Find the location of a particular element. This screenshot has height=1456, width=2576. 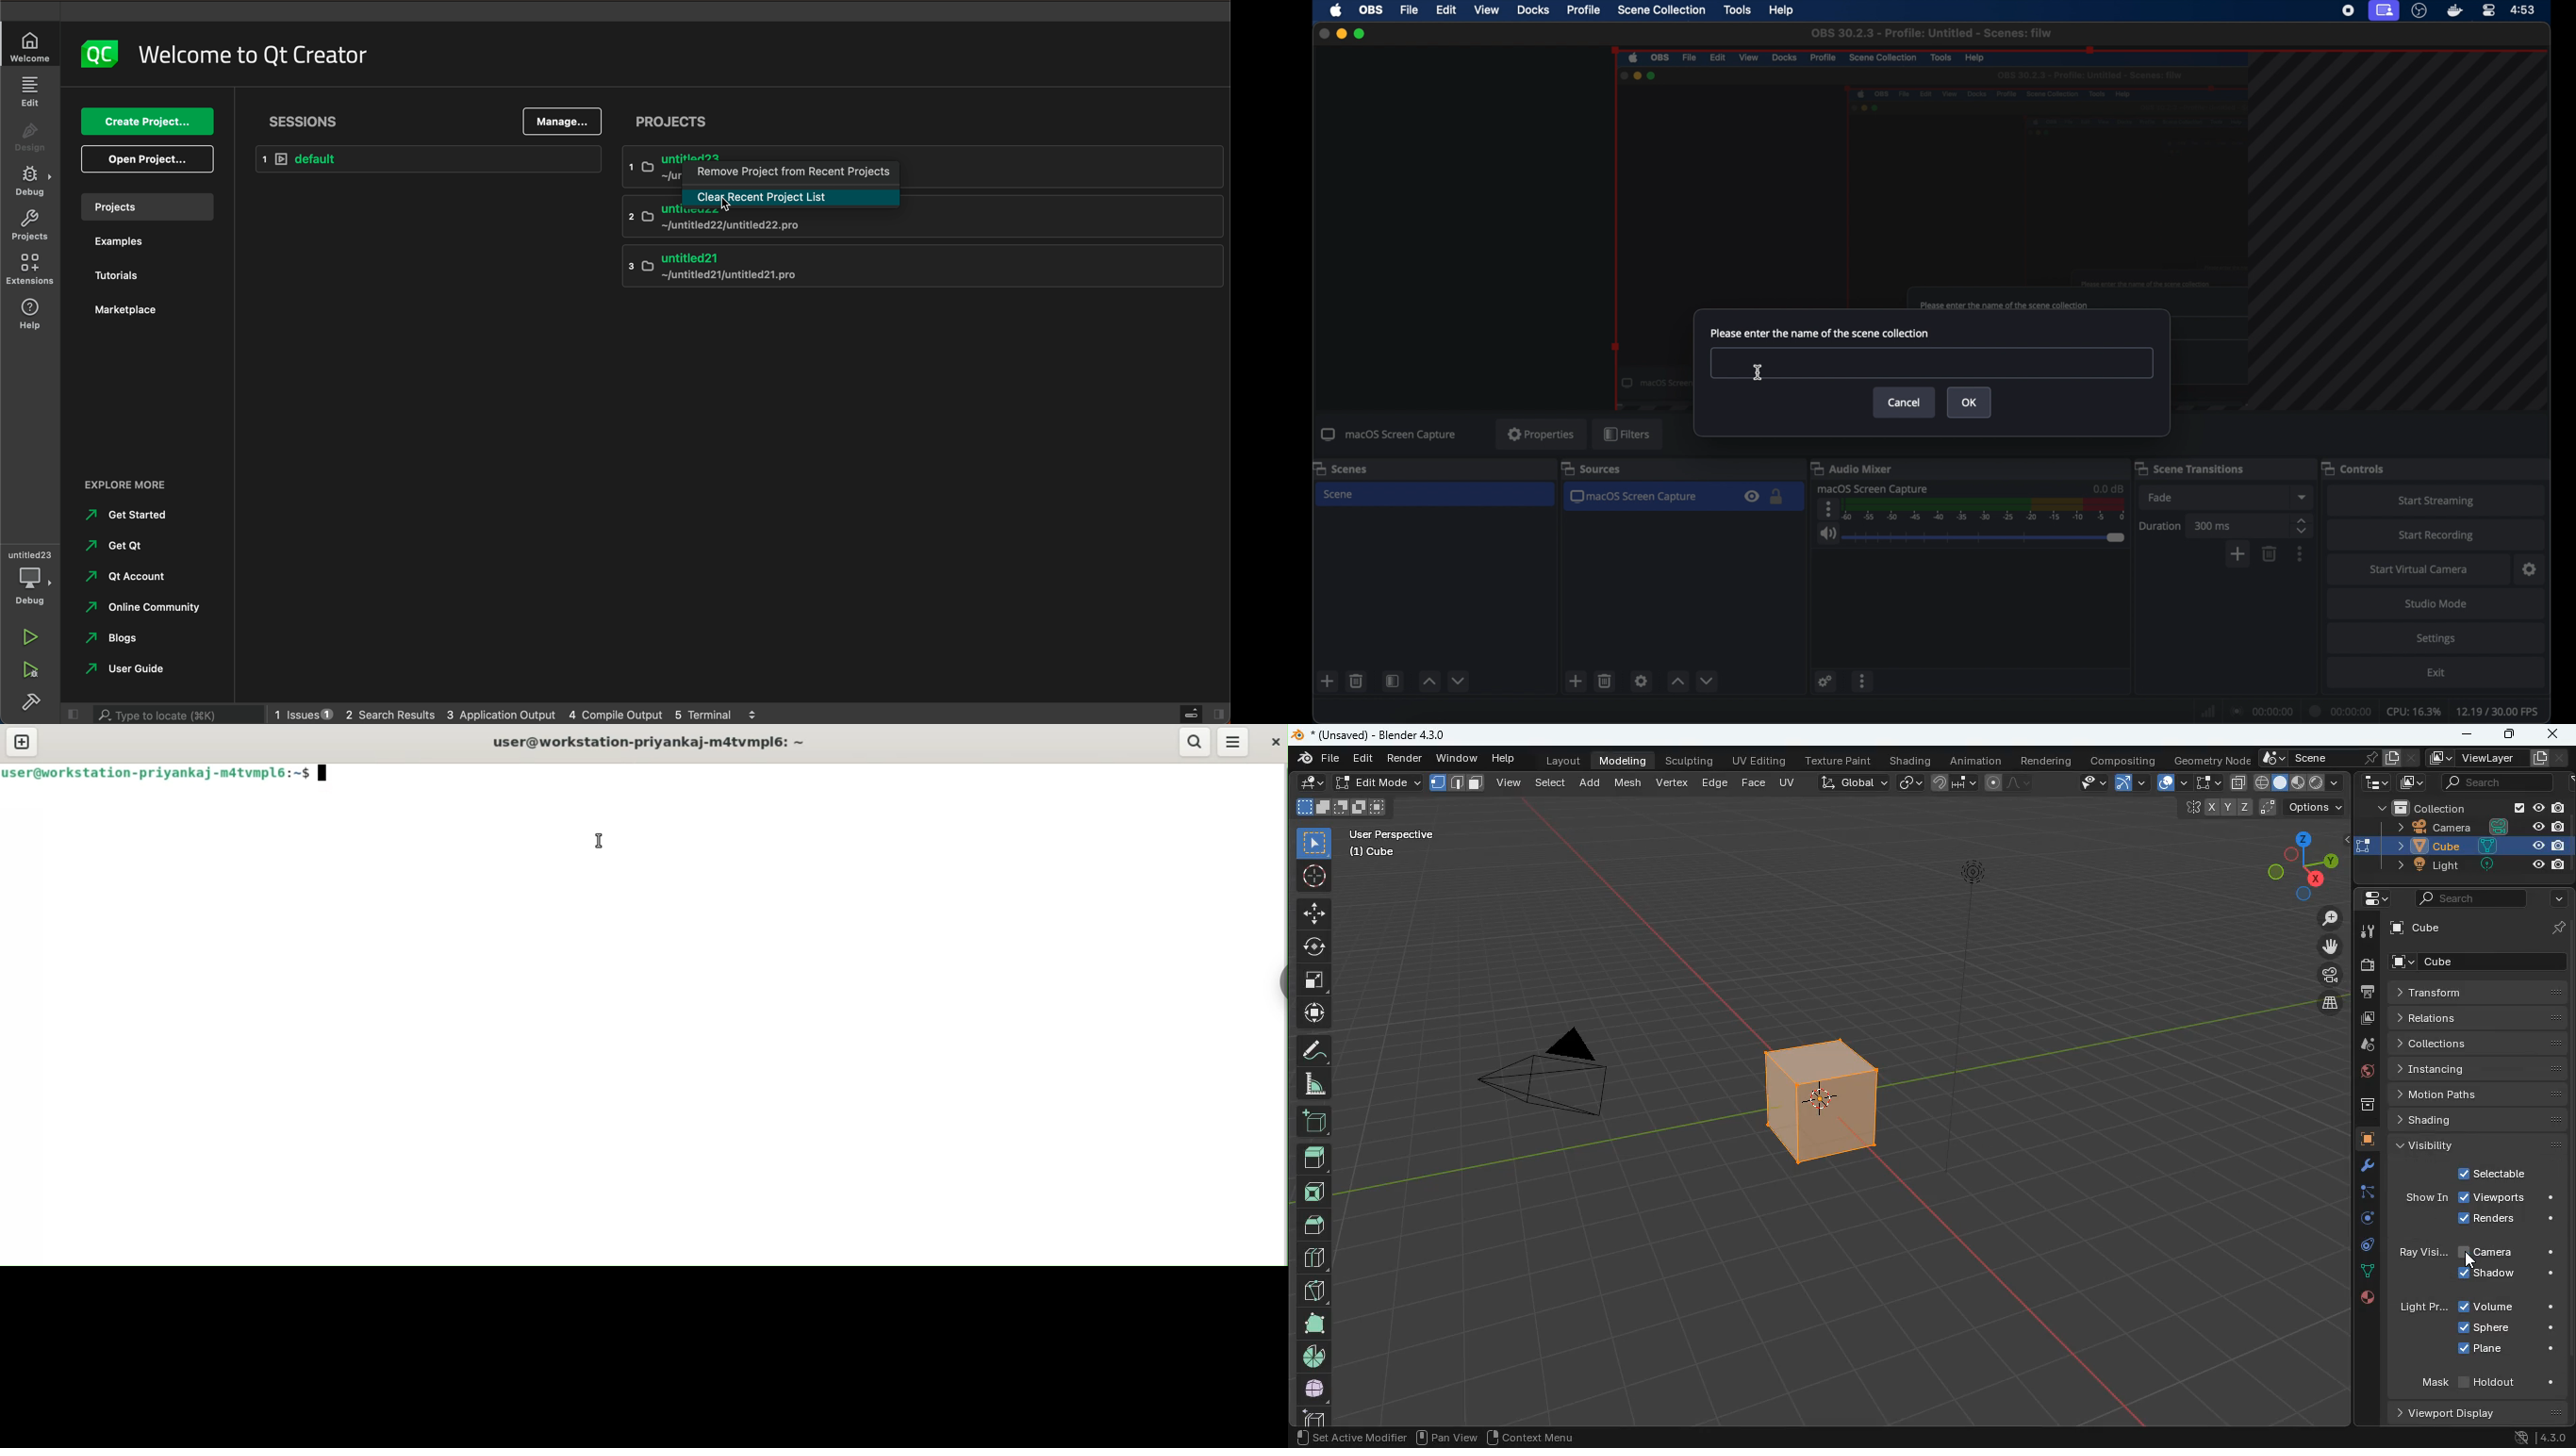

slider is located at coordinates (1984, 538).